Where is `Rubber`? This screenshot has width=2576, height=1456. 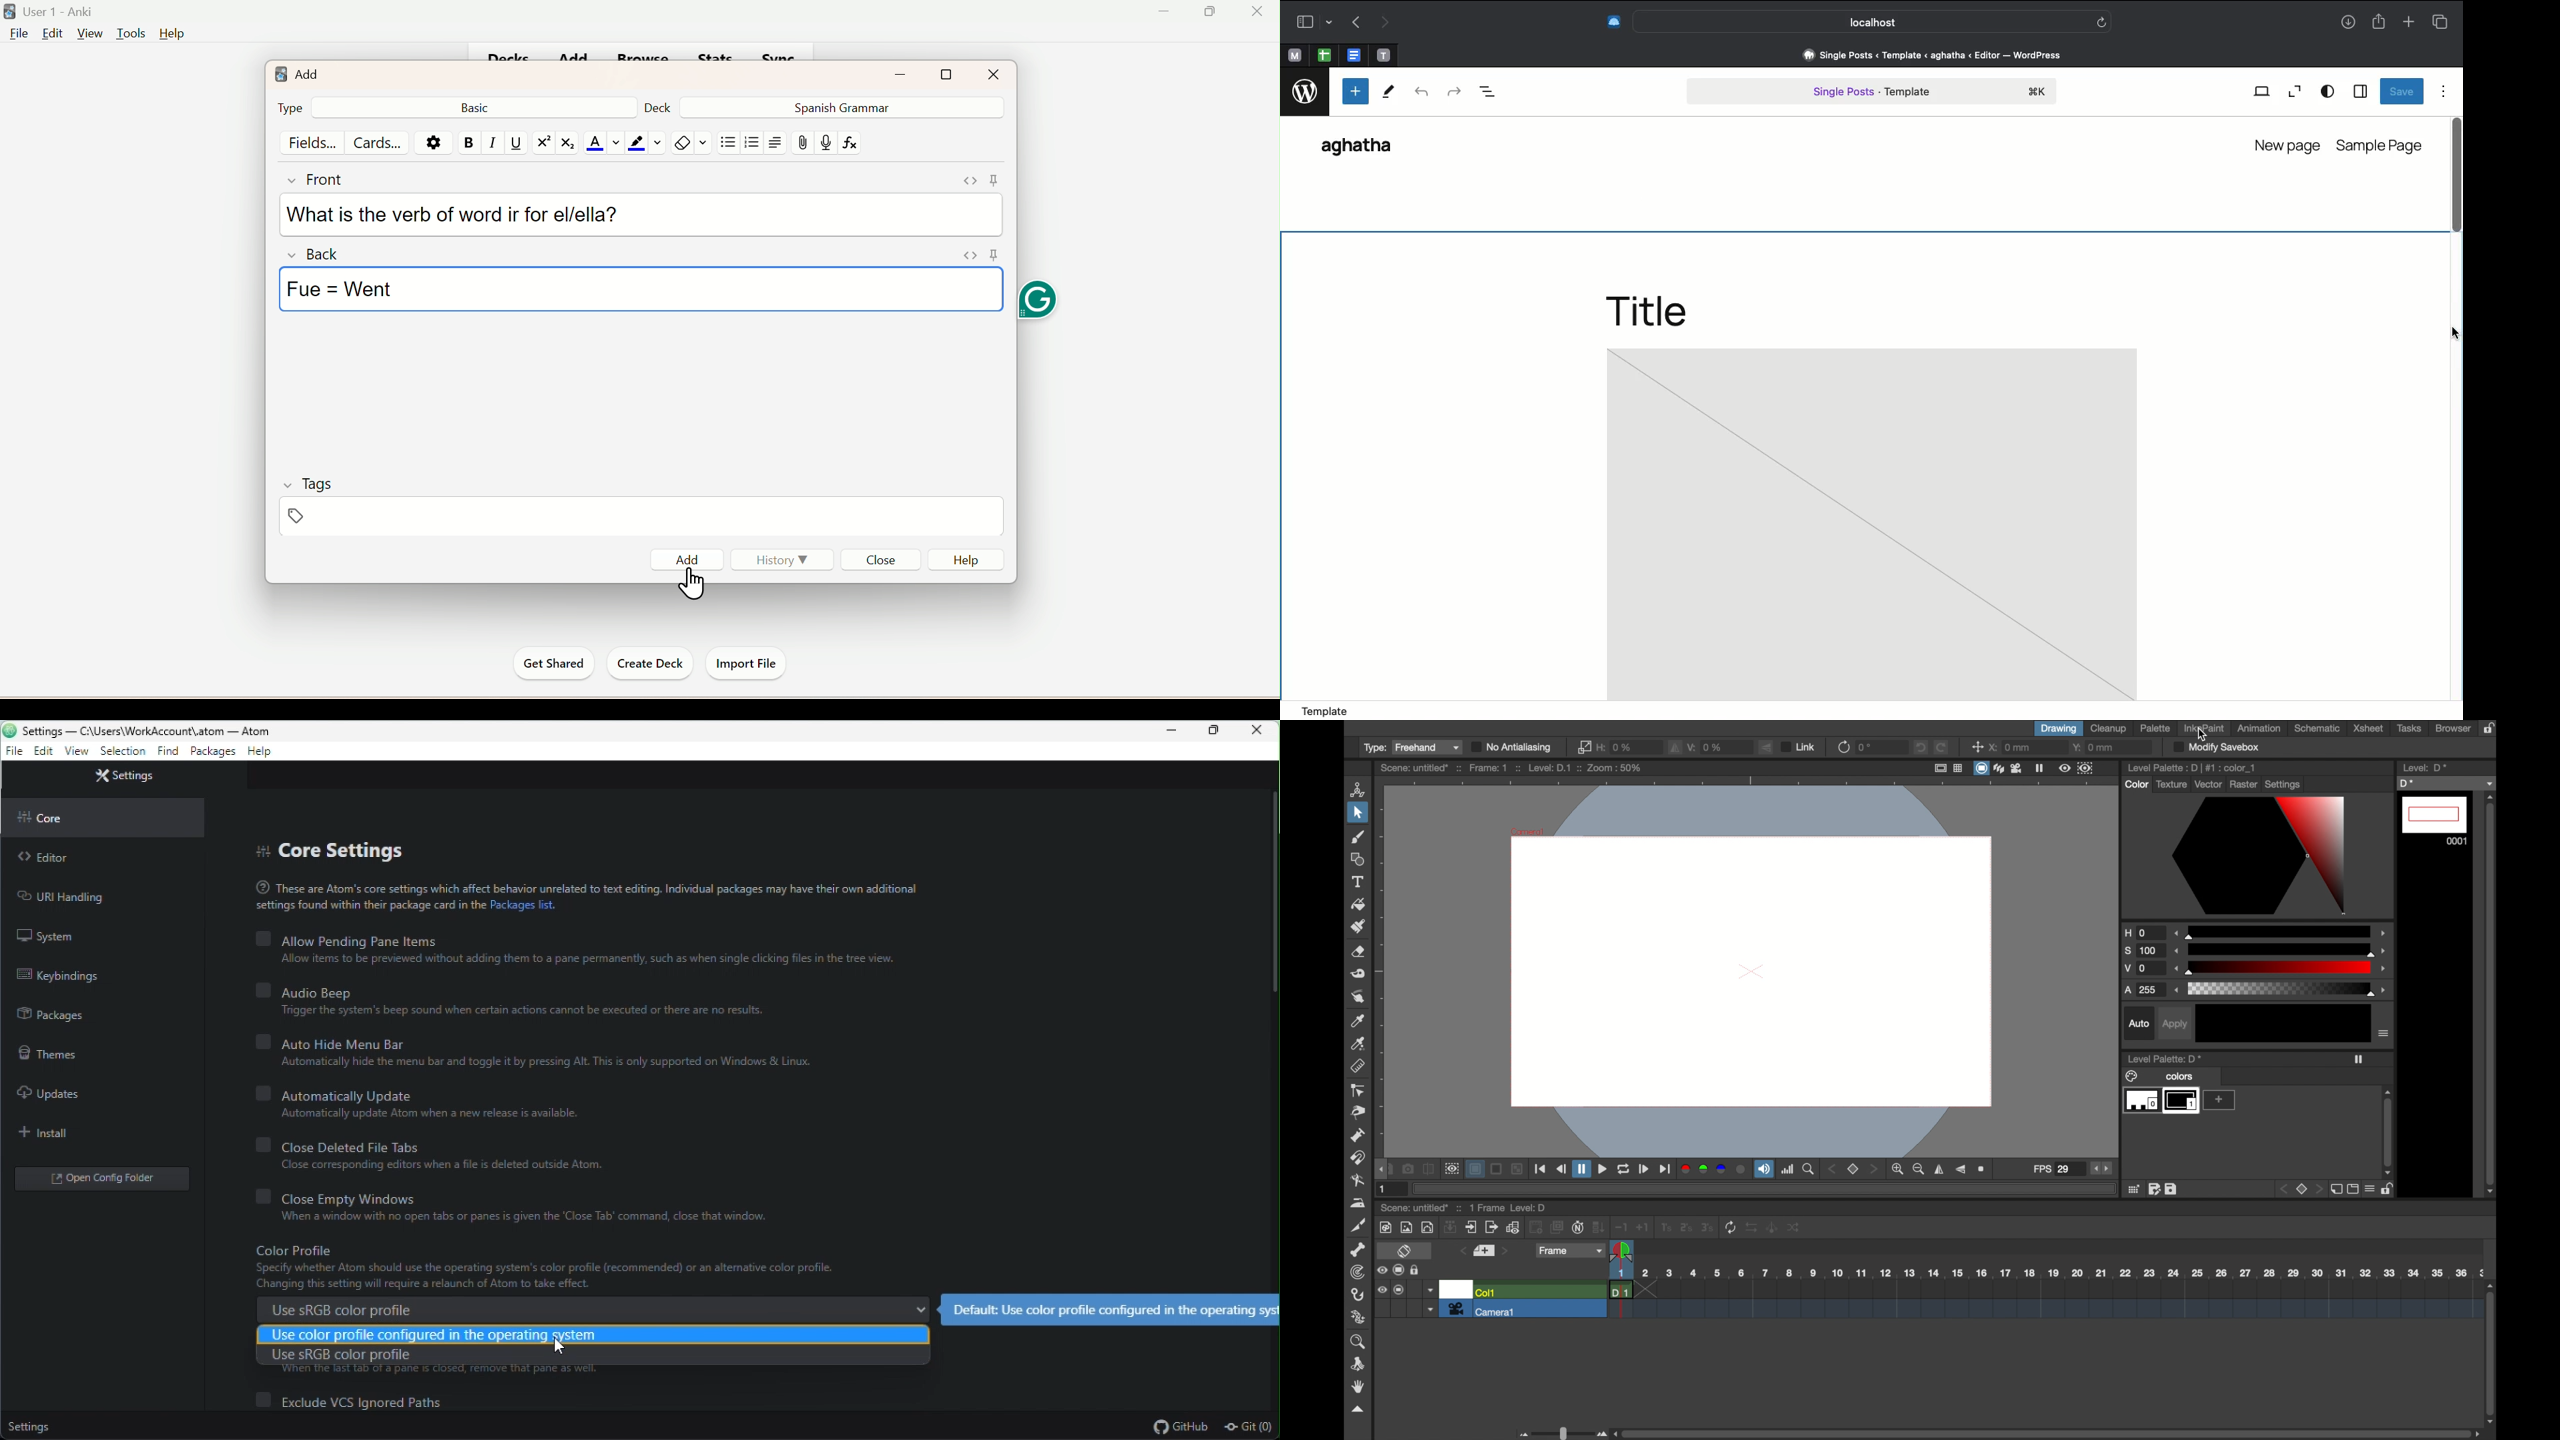
Rubber is located at coordinates (693, 144).